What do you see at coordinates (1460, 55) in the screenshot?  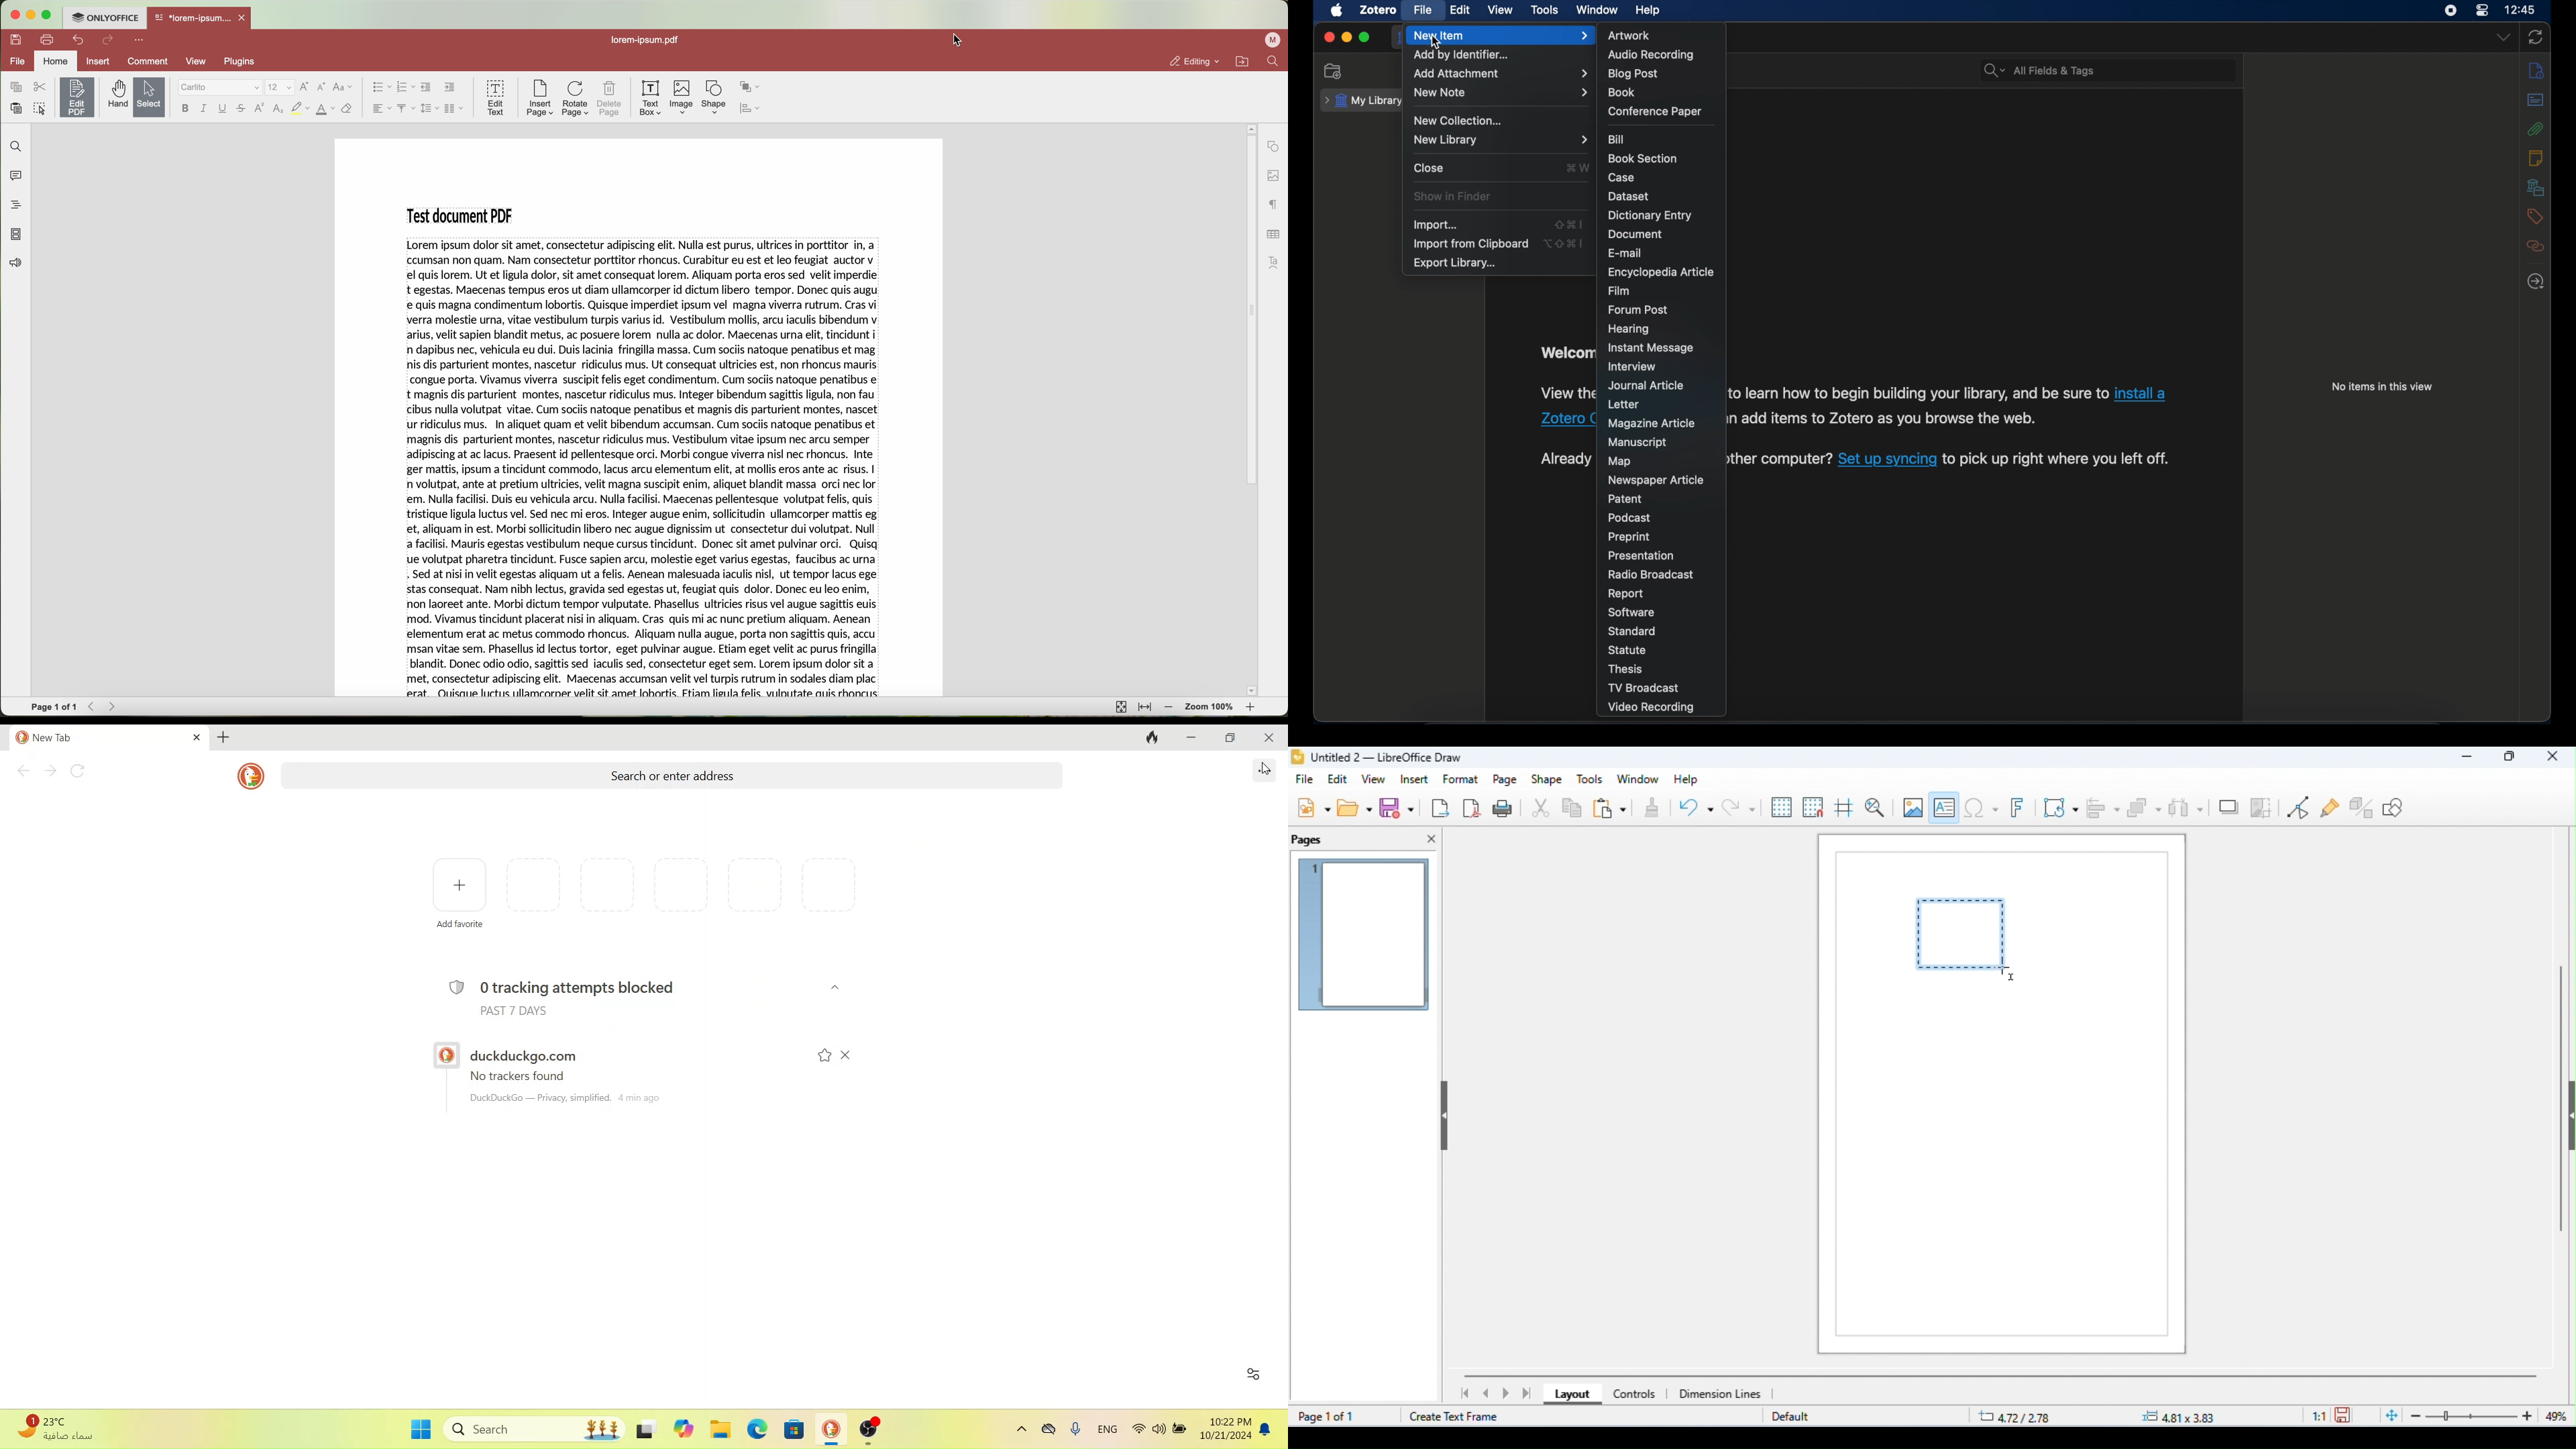 I see `add by identifier` at bounding box center [1460, 55].